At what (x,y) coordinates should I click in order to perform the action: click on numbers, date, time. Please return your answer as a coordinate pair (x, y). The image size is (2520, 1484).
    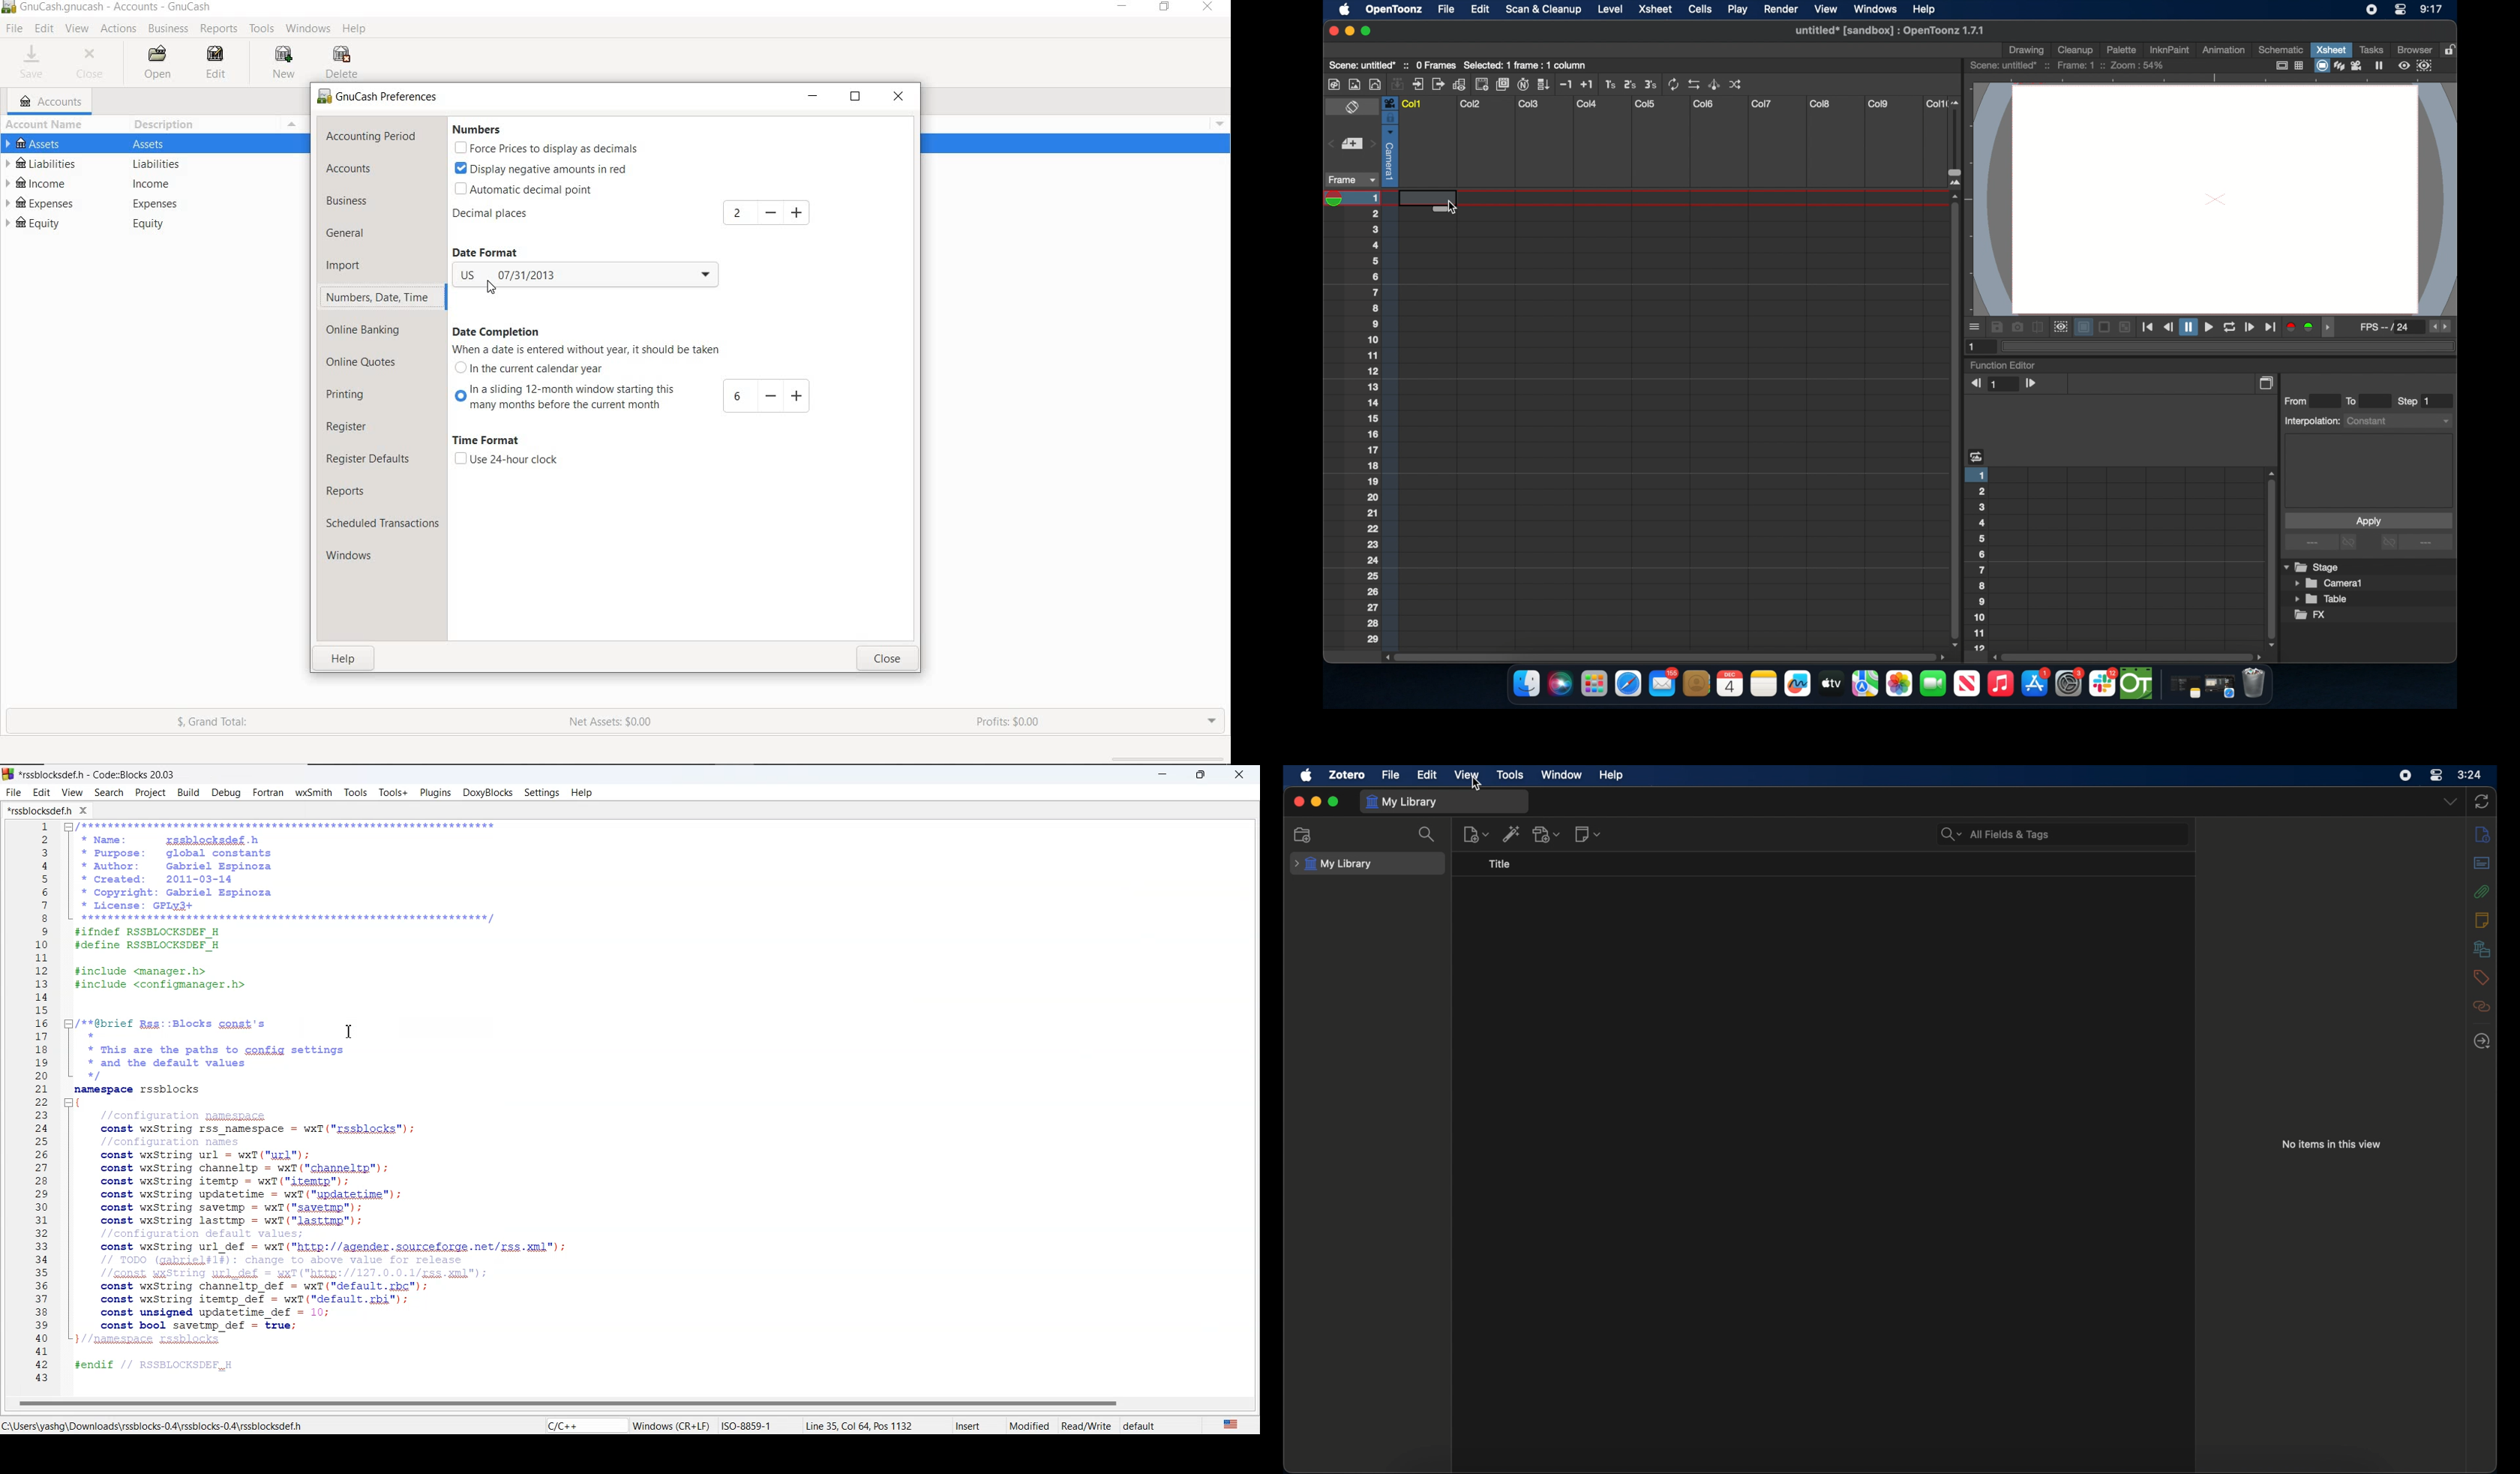
    Looking at the image, I should click on (377, 297).